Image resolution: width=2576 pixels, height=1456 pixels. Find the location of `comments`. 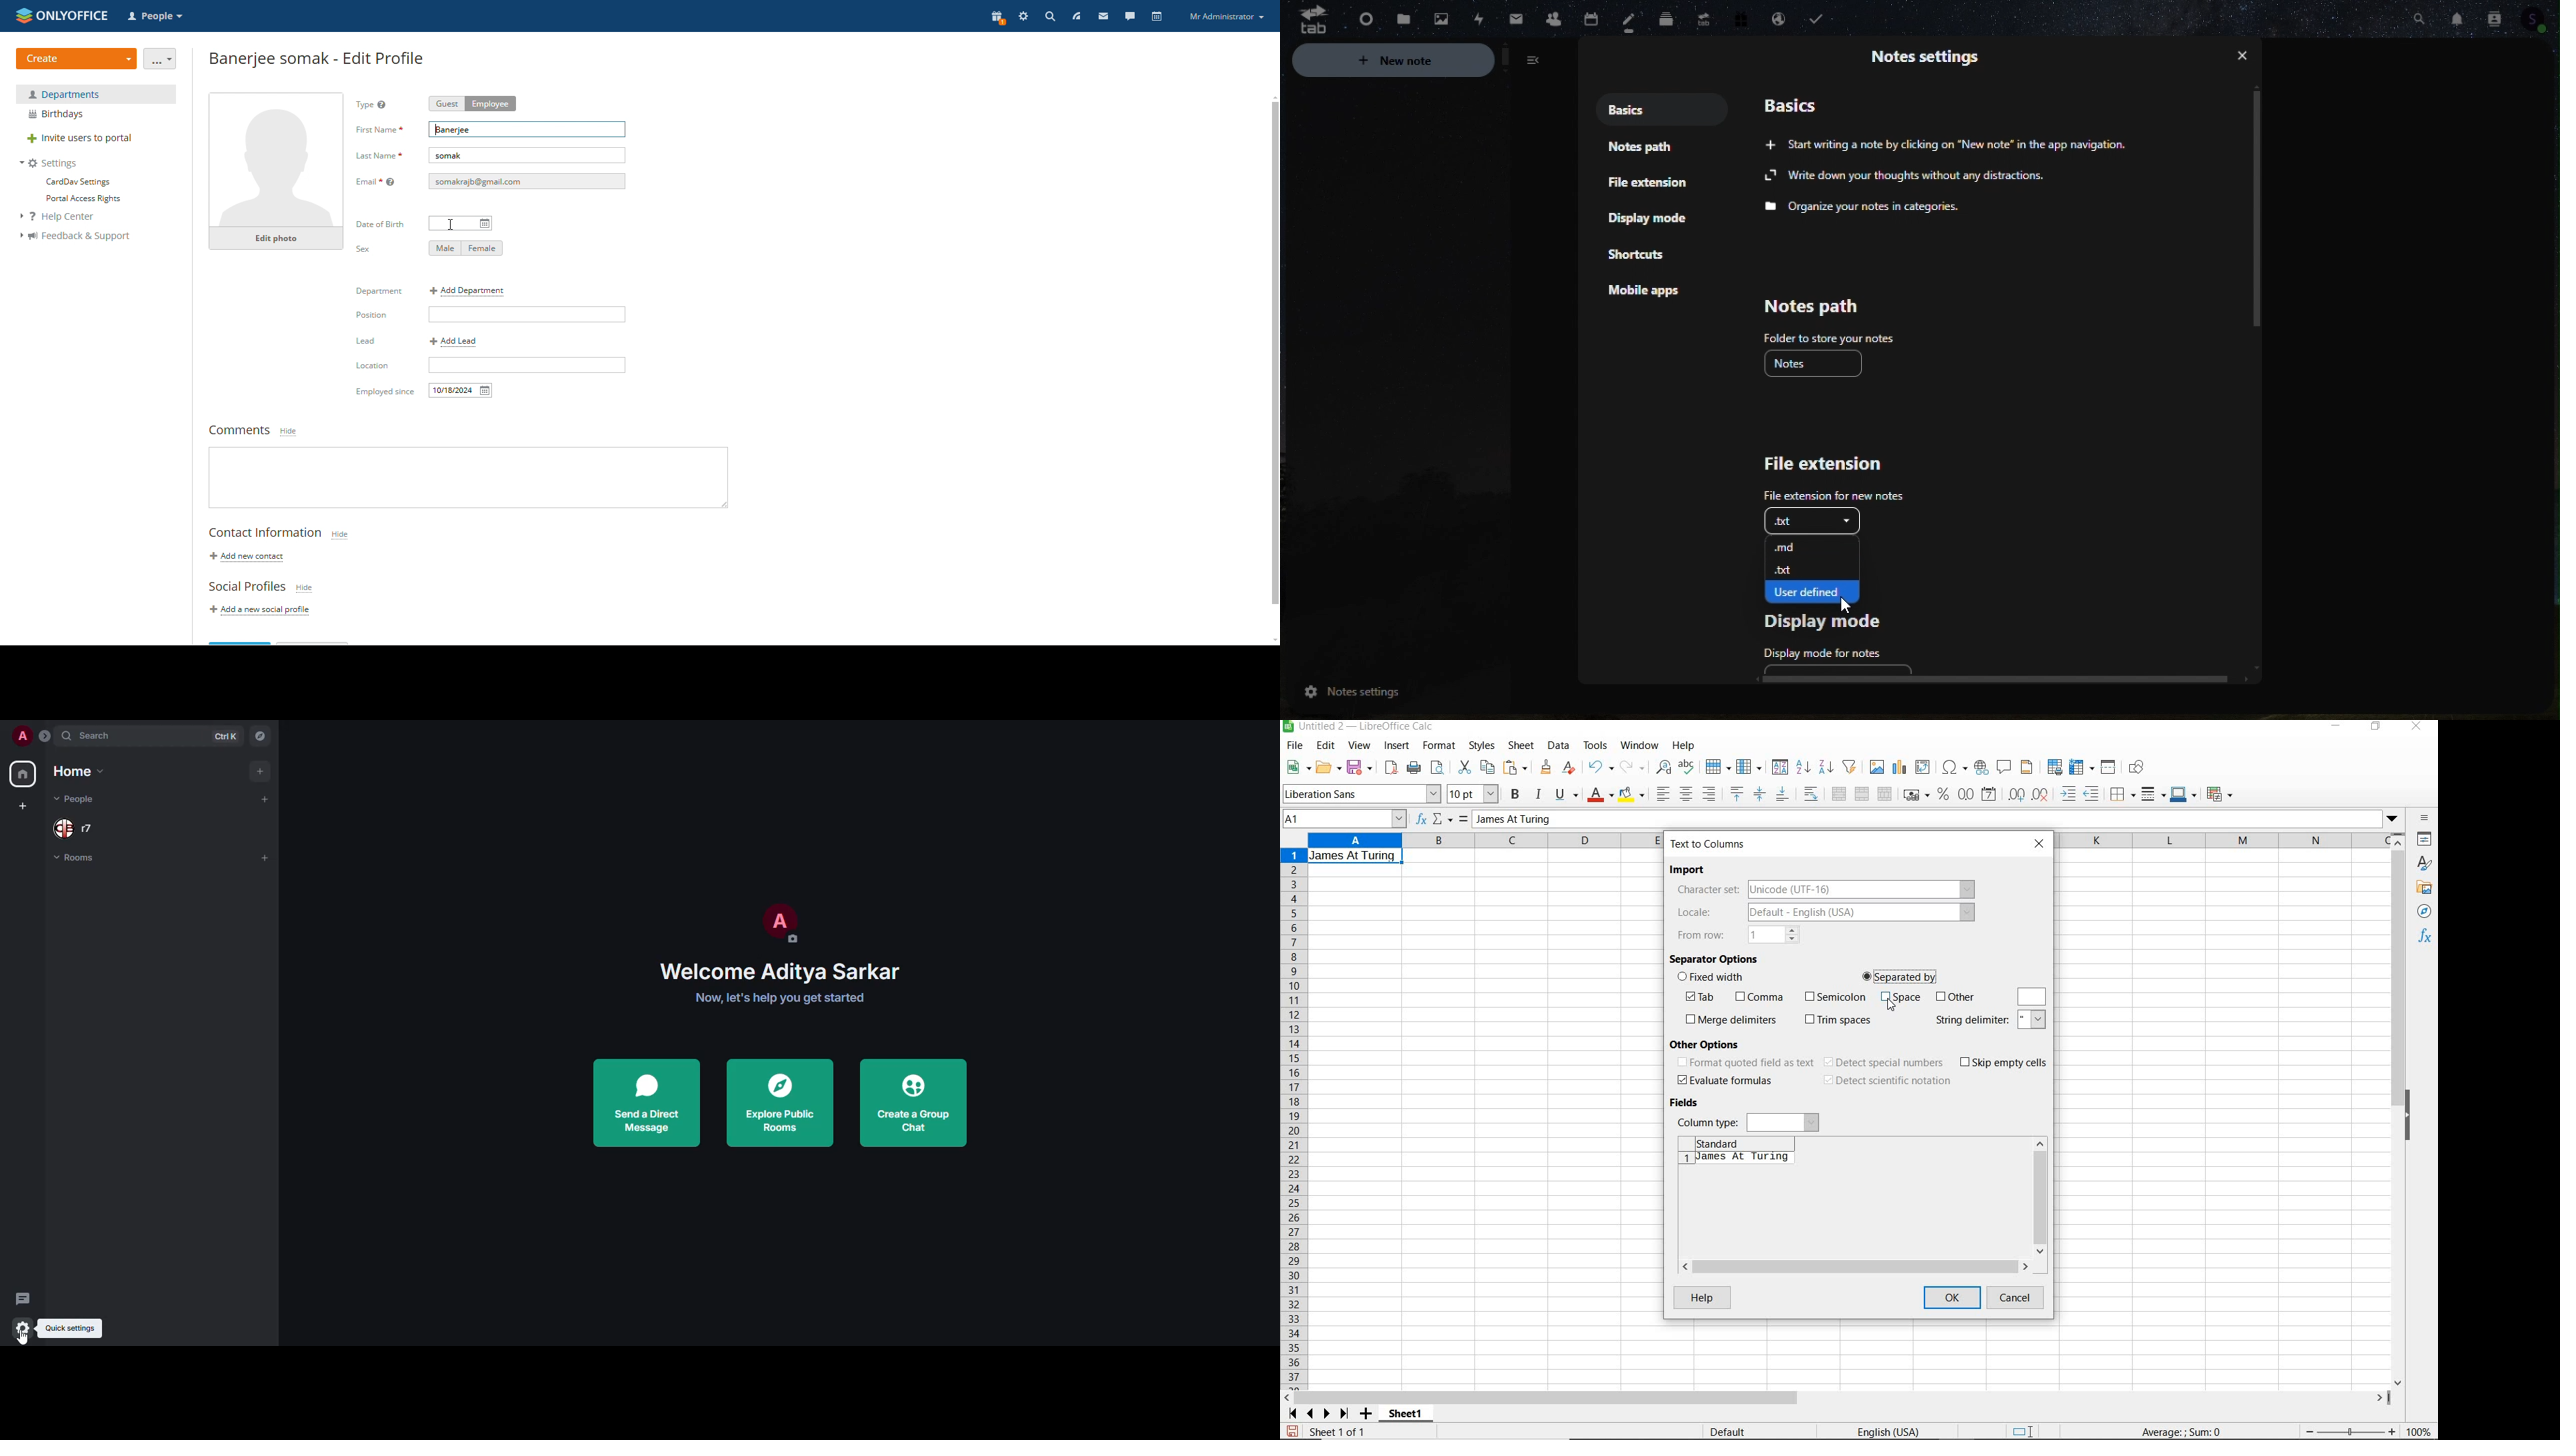

comments is located at coordinates (236, 431).